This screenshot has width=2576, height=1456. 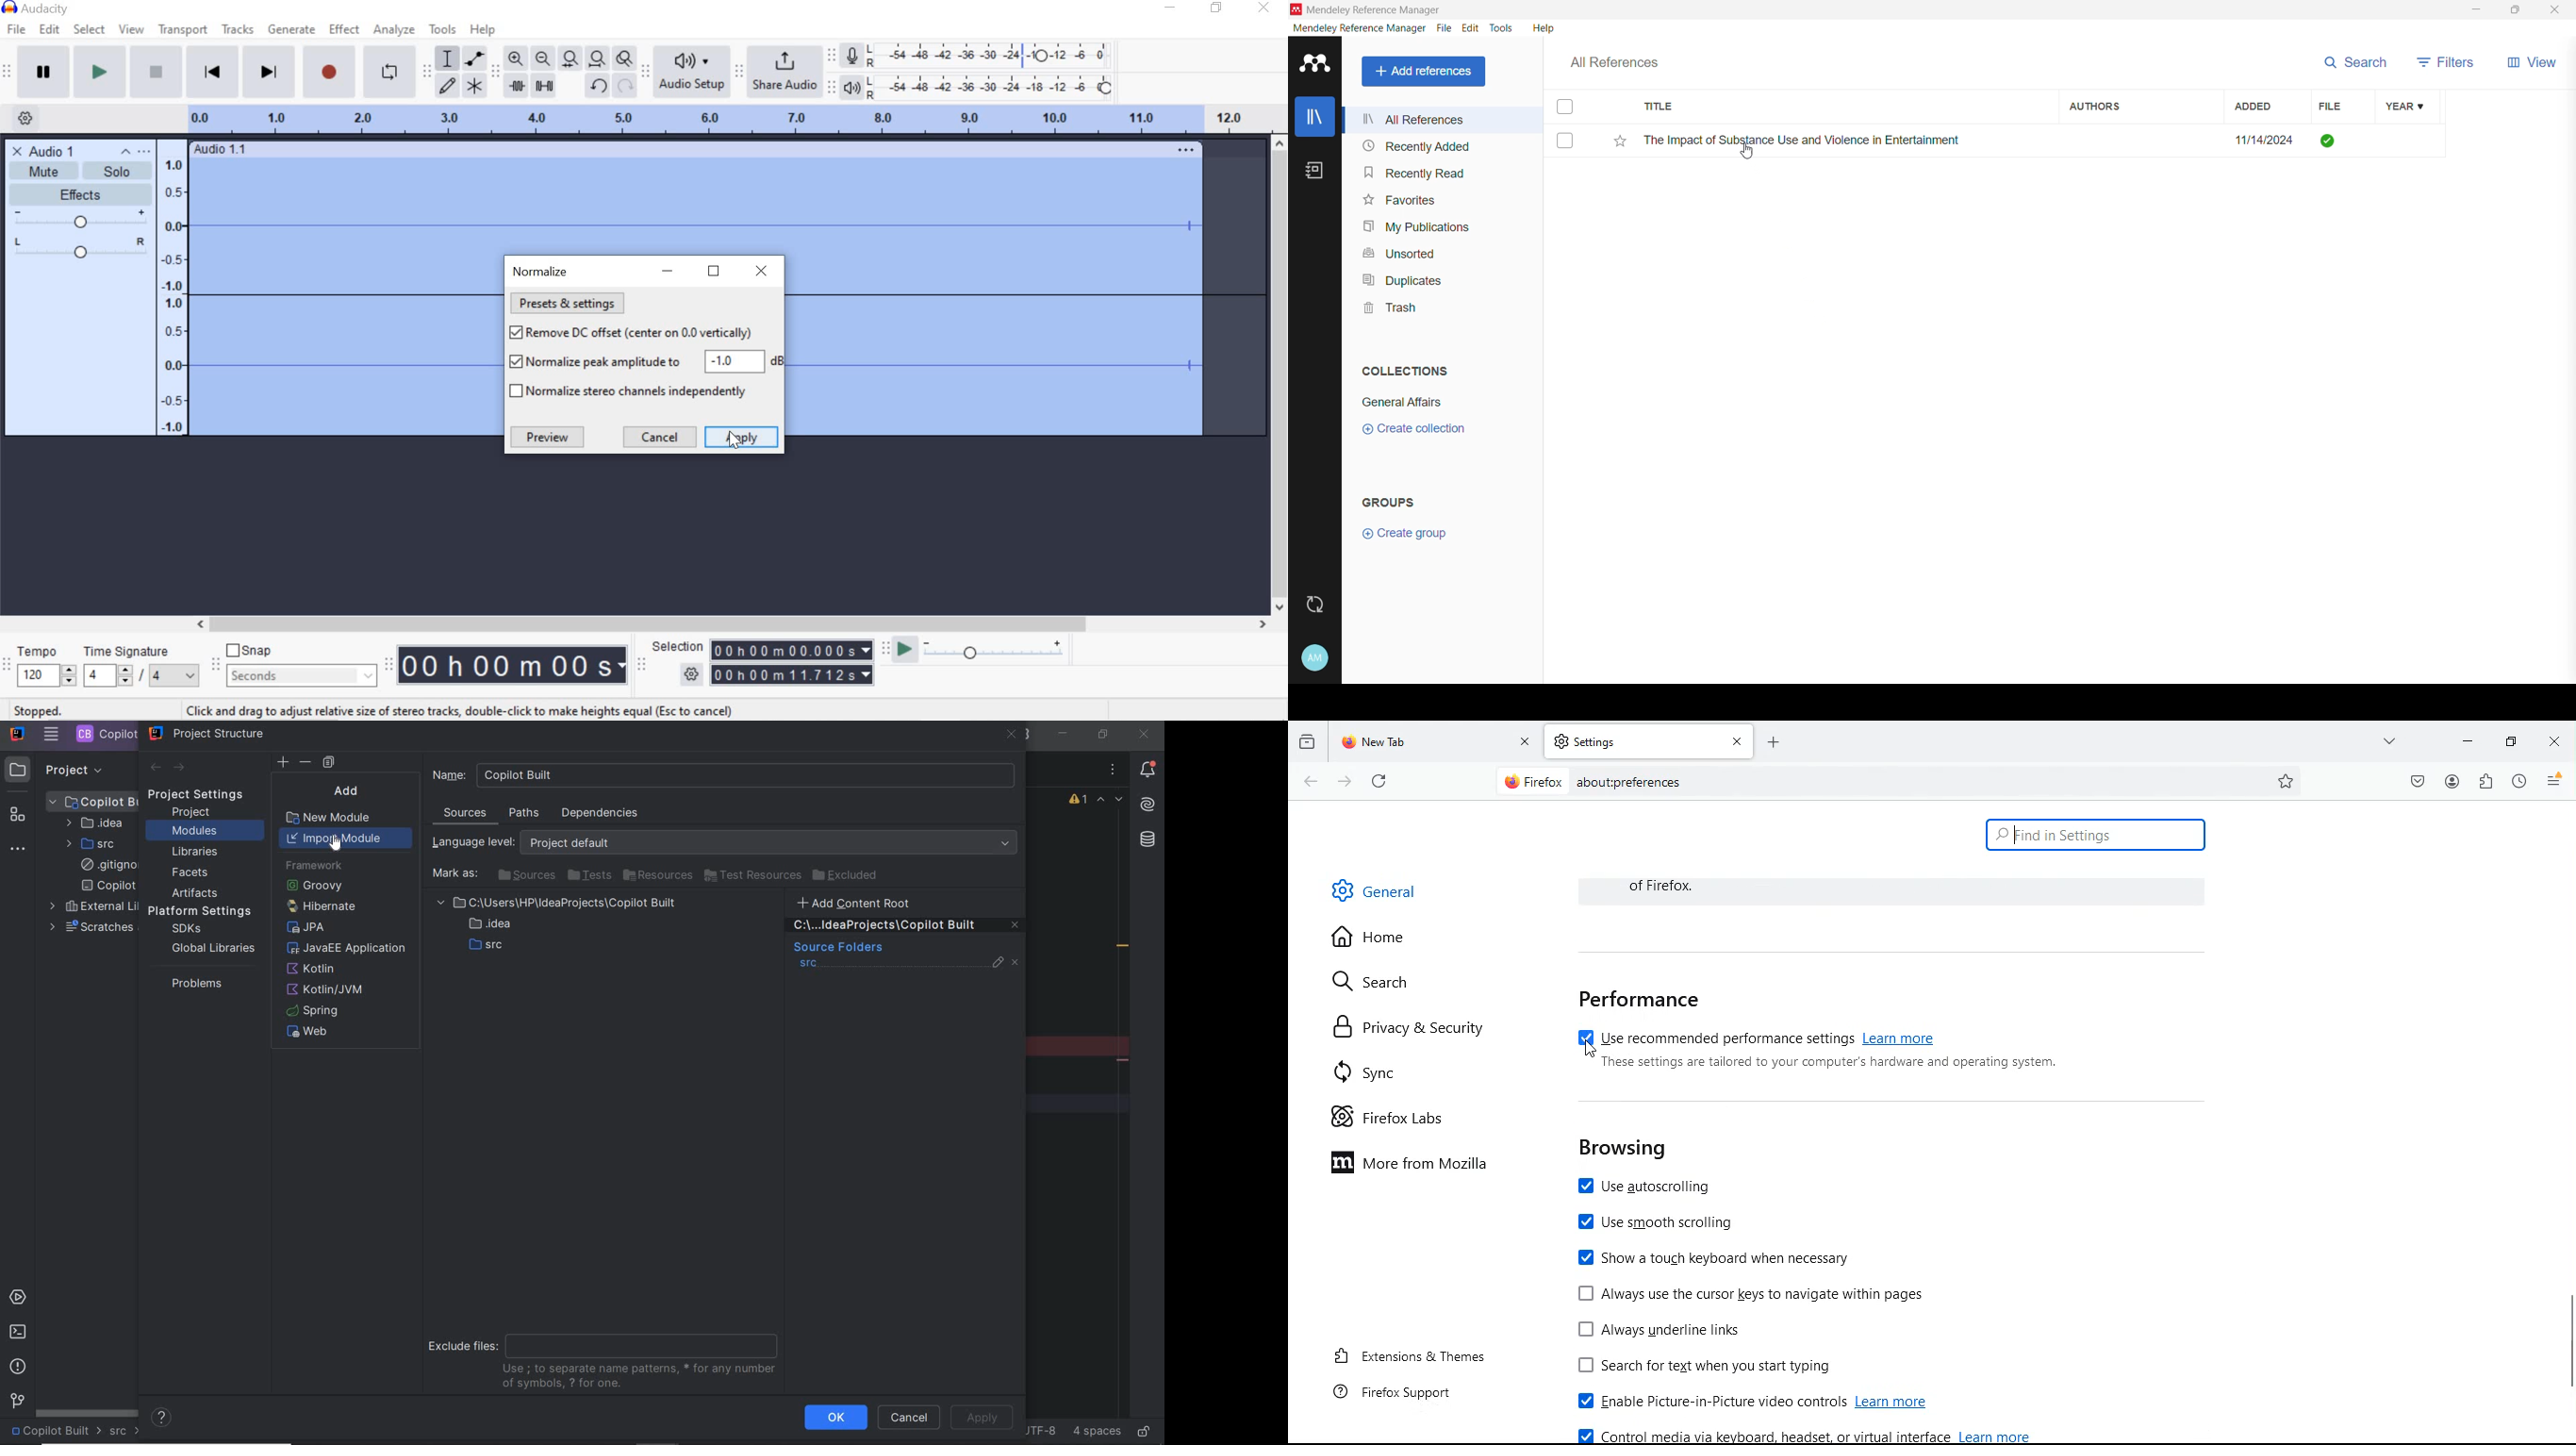 I want to click on All References, so click(x=1446, y=119).